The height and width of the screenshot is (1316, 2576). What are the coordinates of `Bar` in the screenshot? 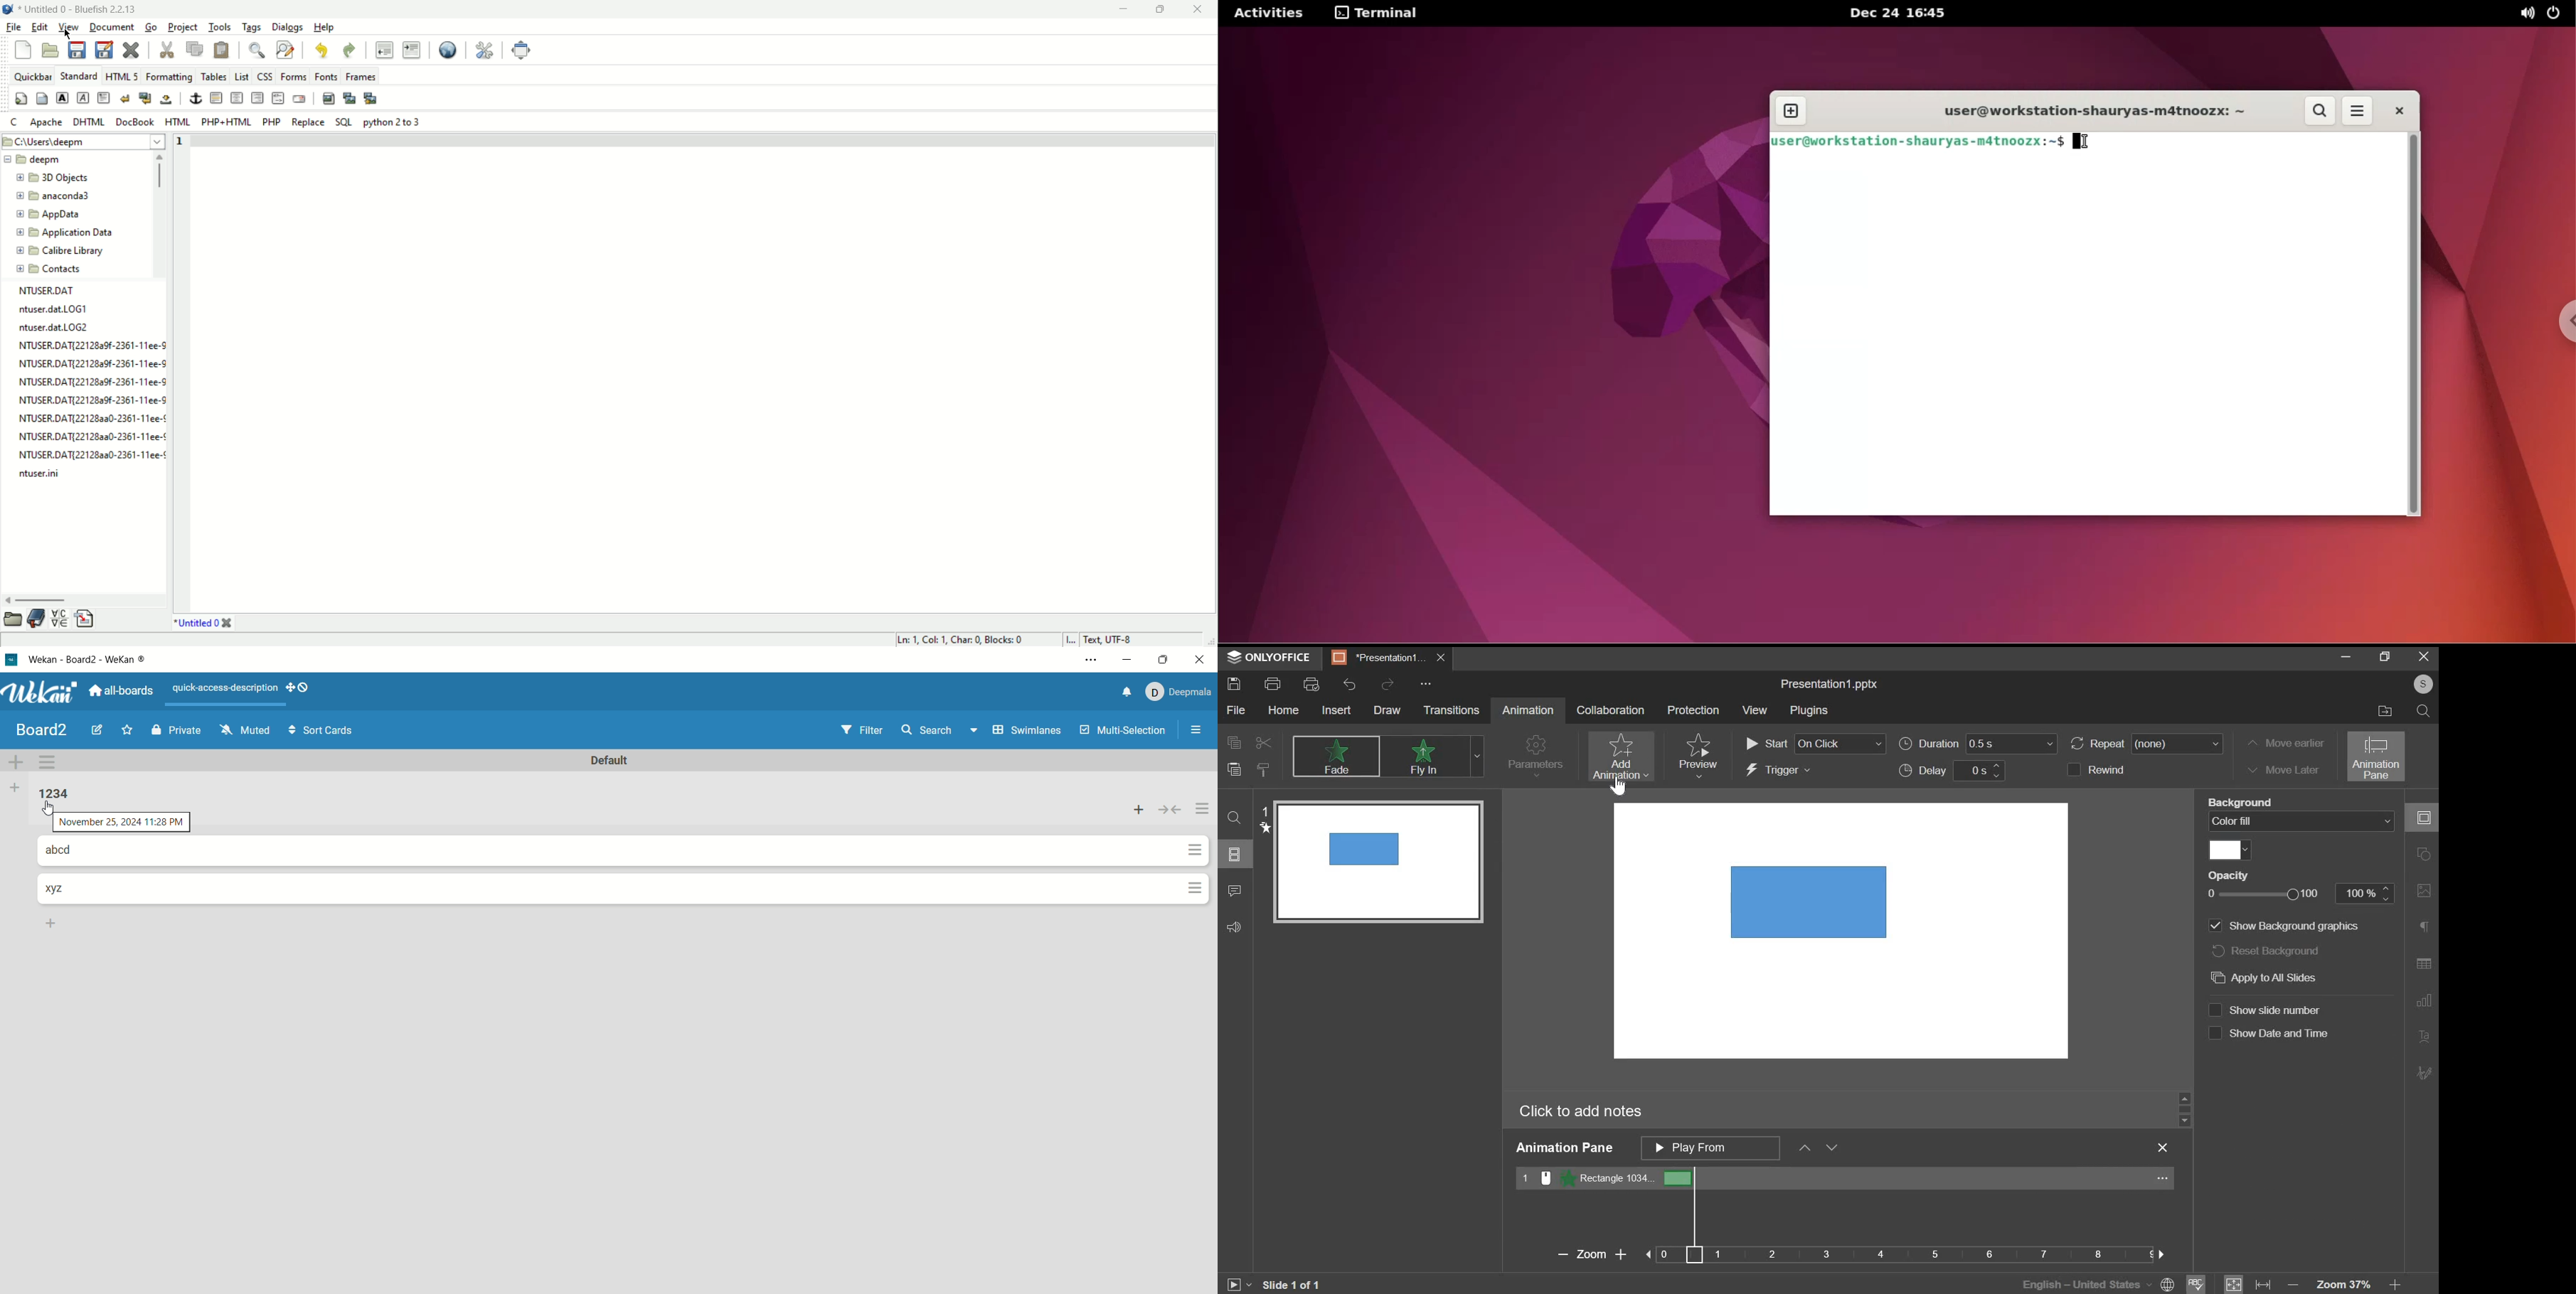 It's located at (1901, 1256).